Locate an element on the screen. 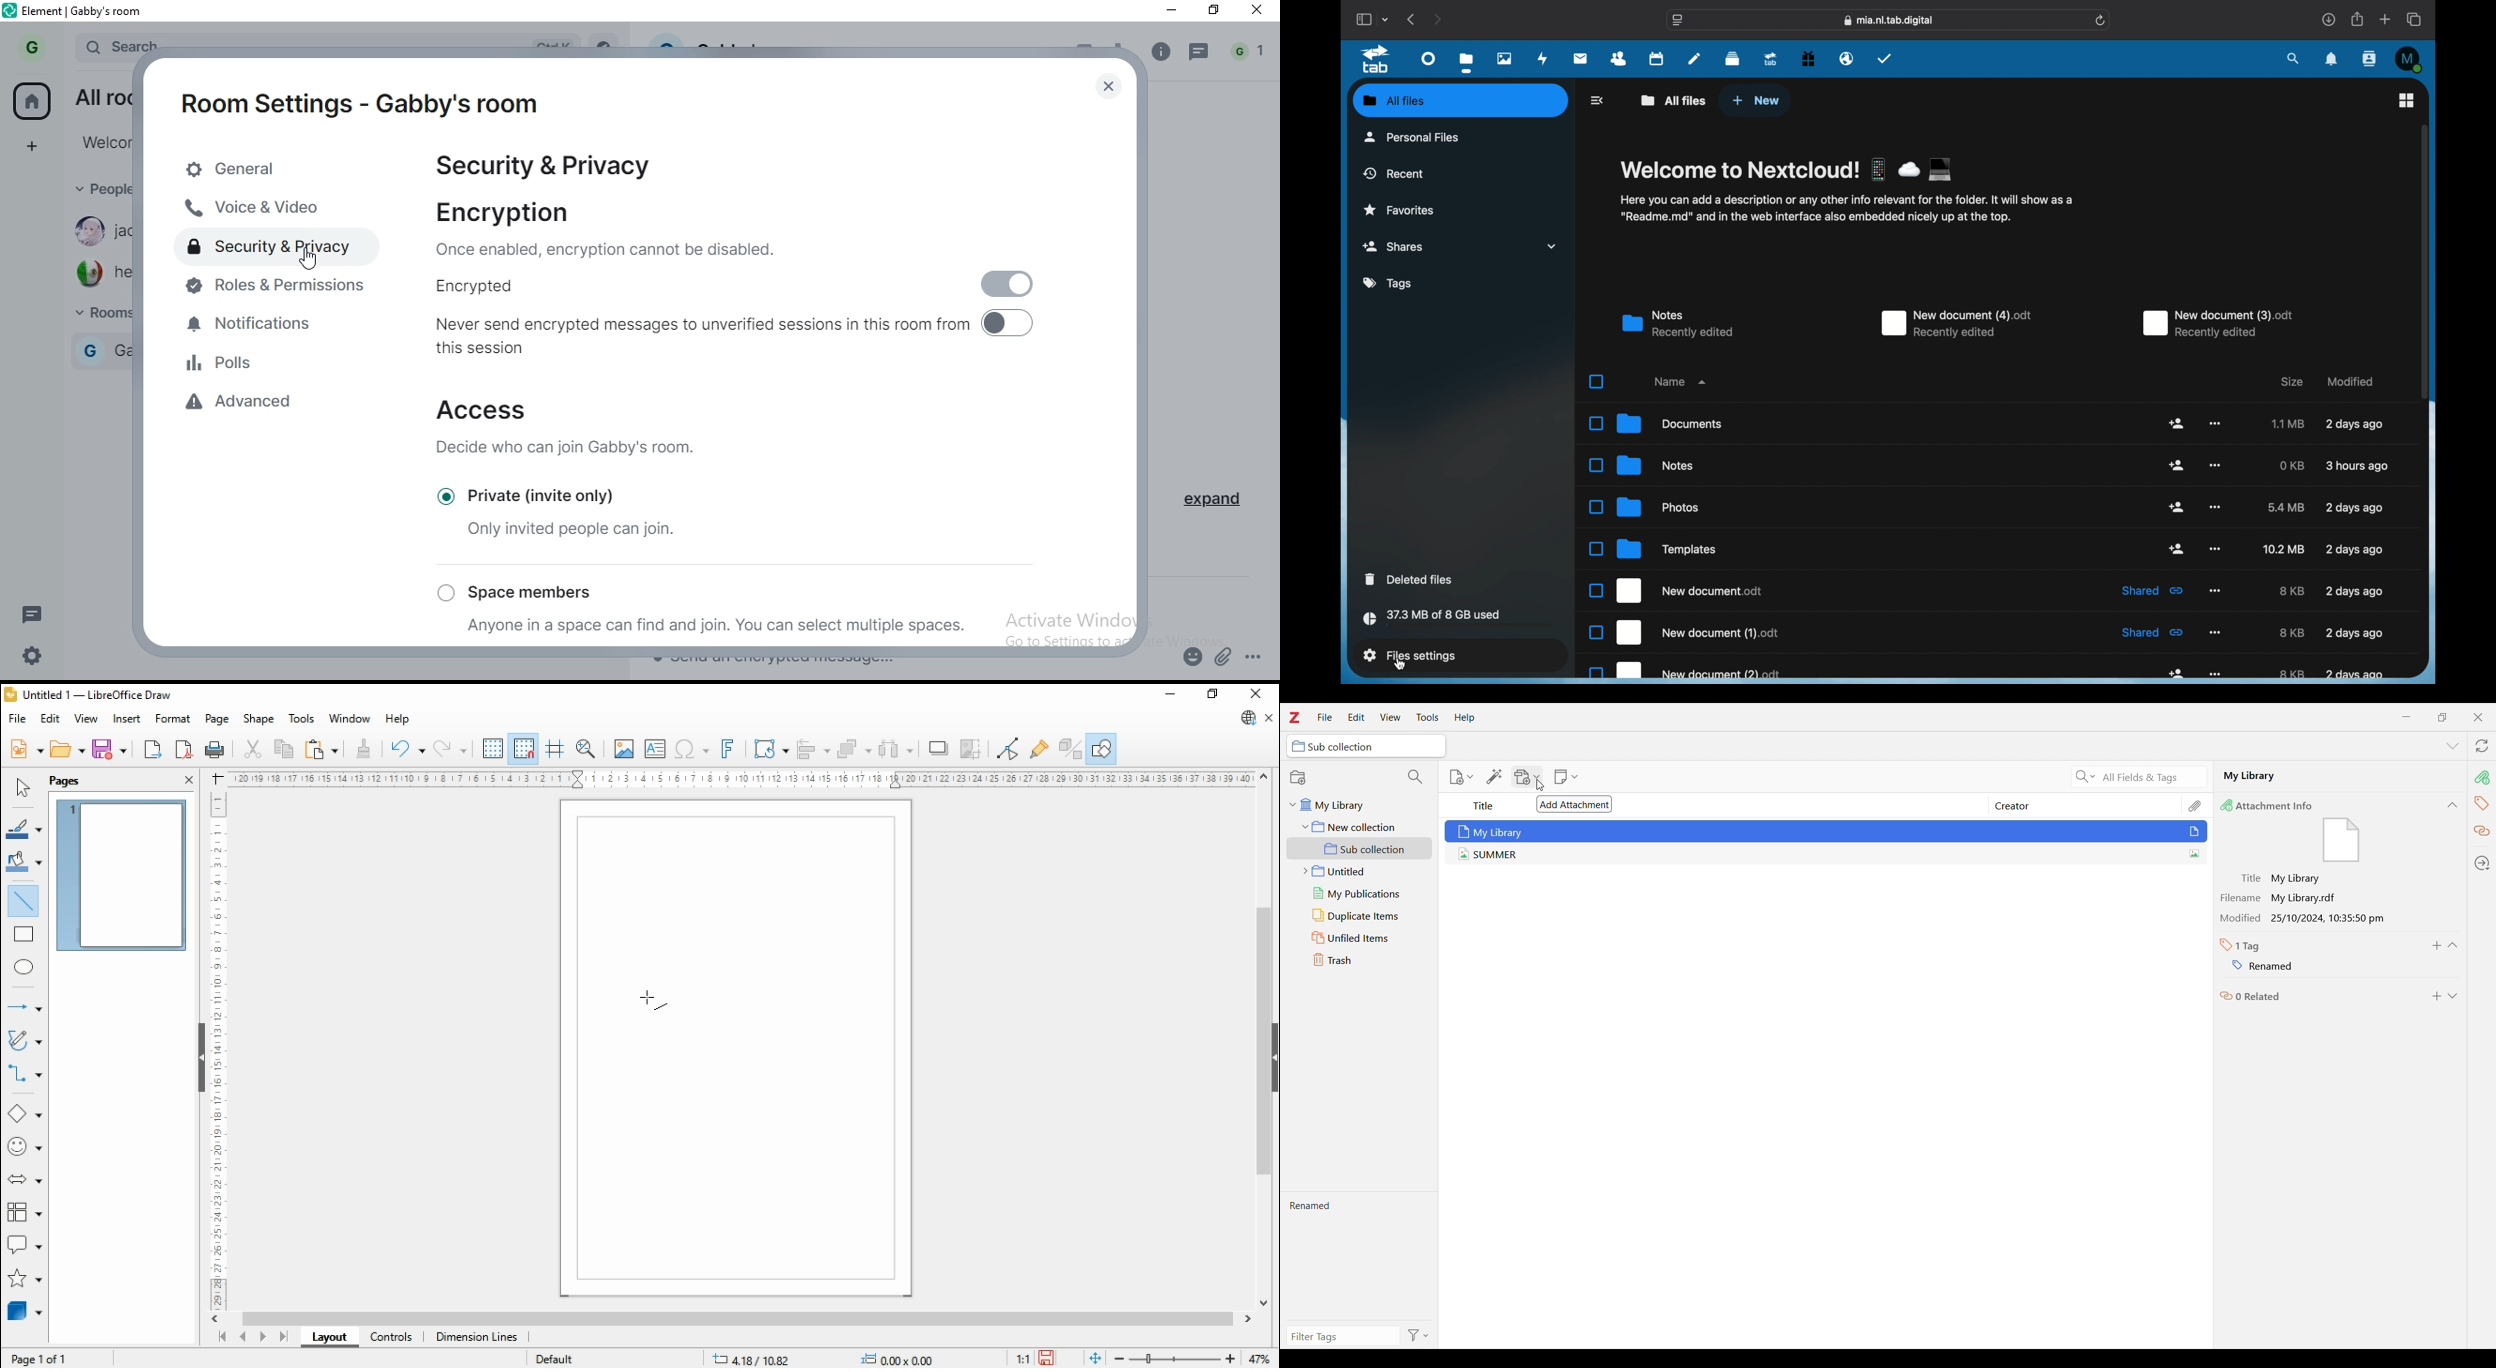  activity is located at coordinates (1543, 58).